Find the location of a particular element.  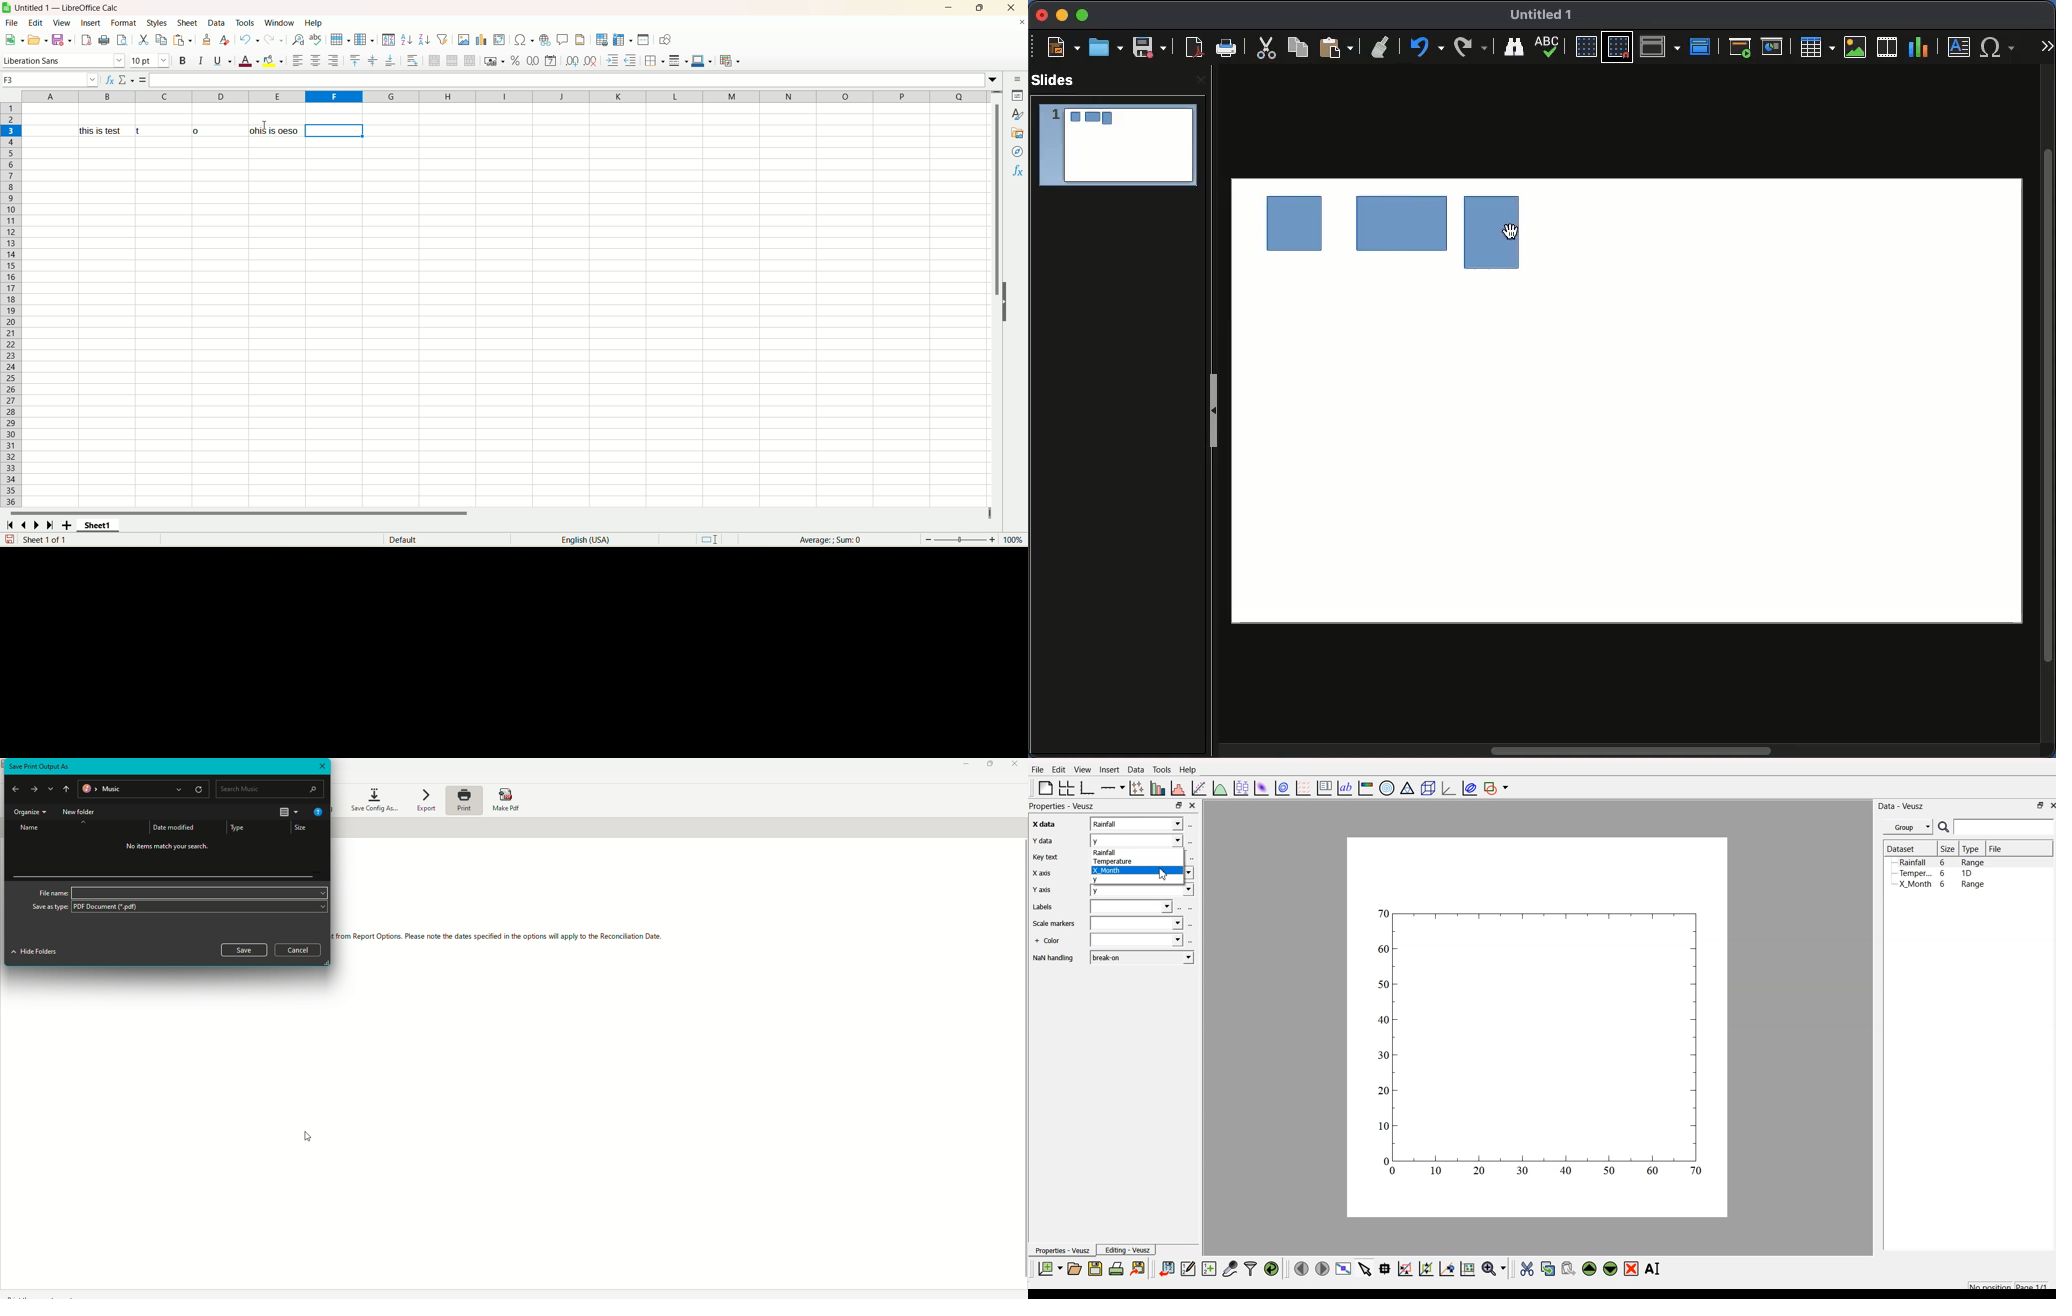

cell selected is located at coordinates (336, 131).